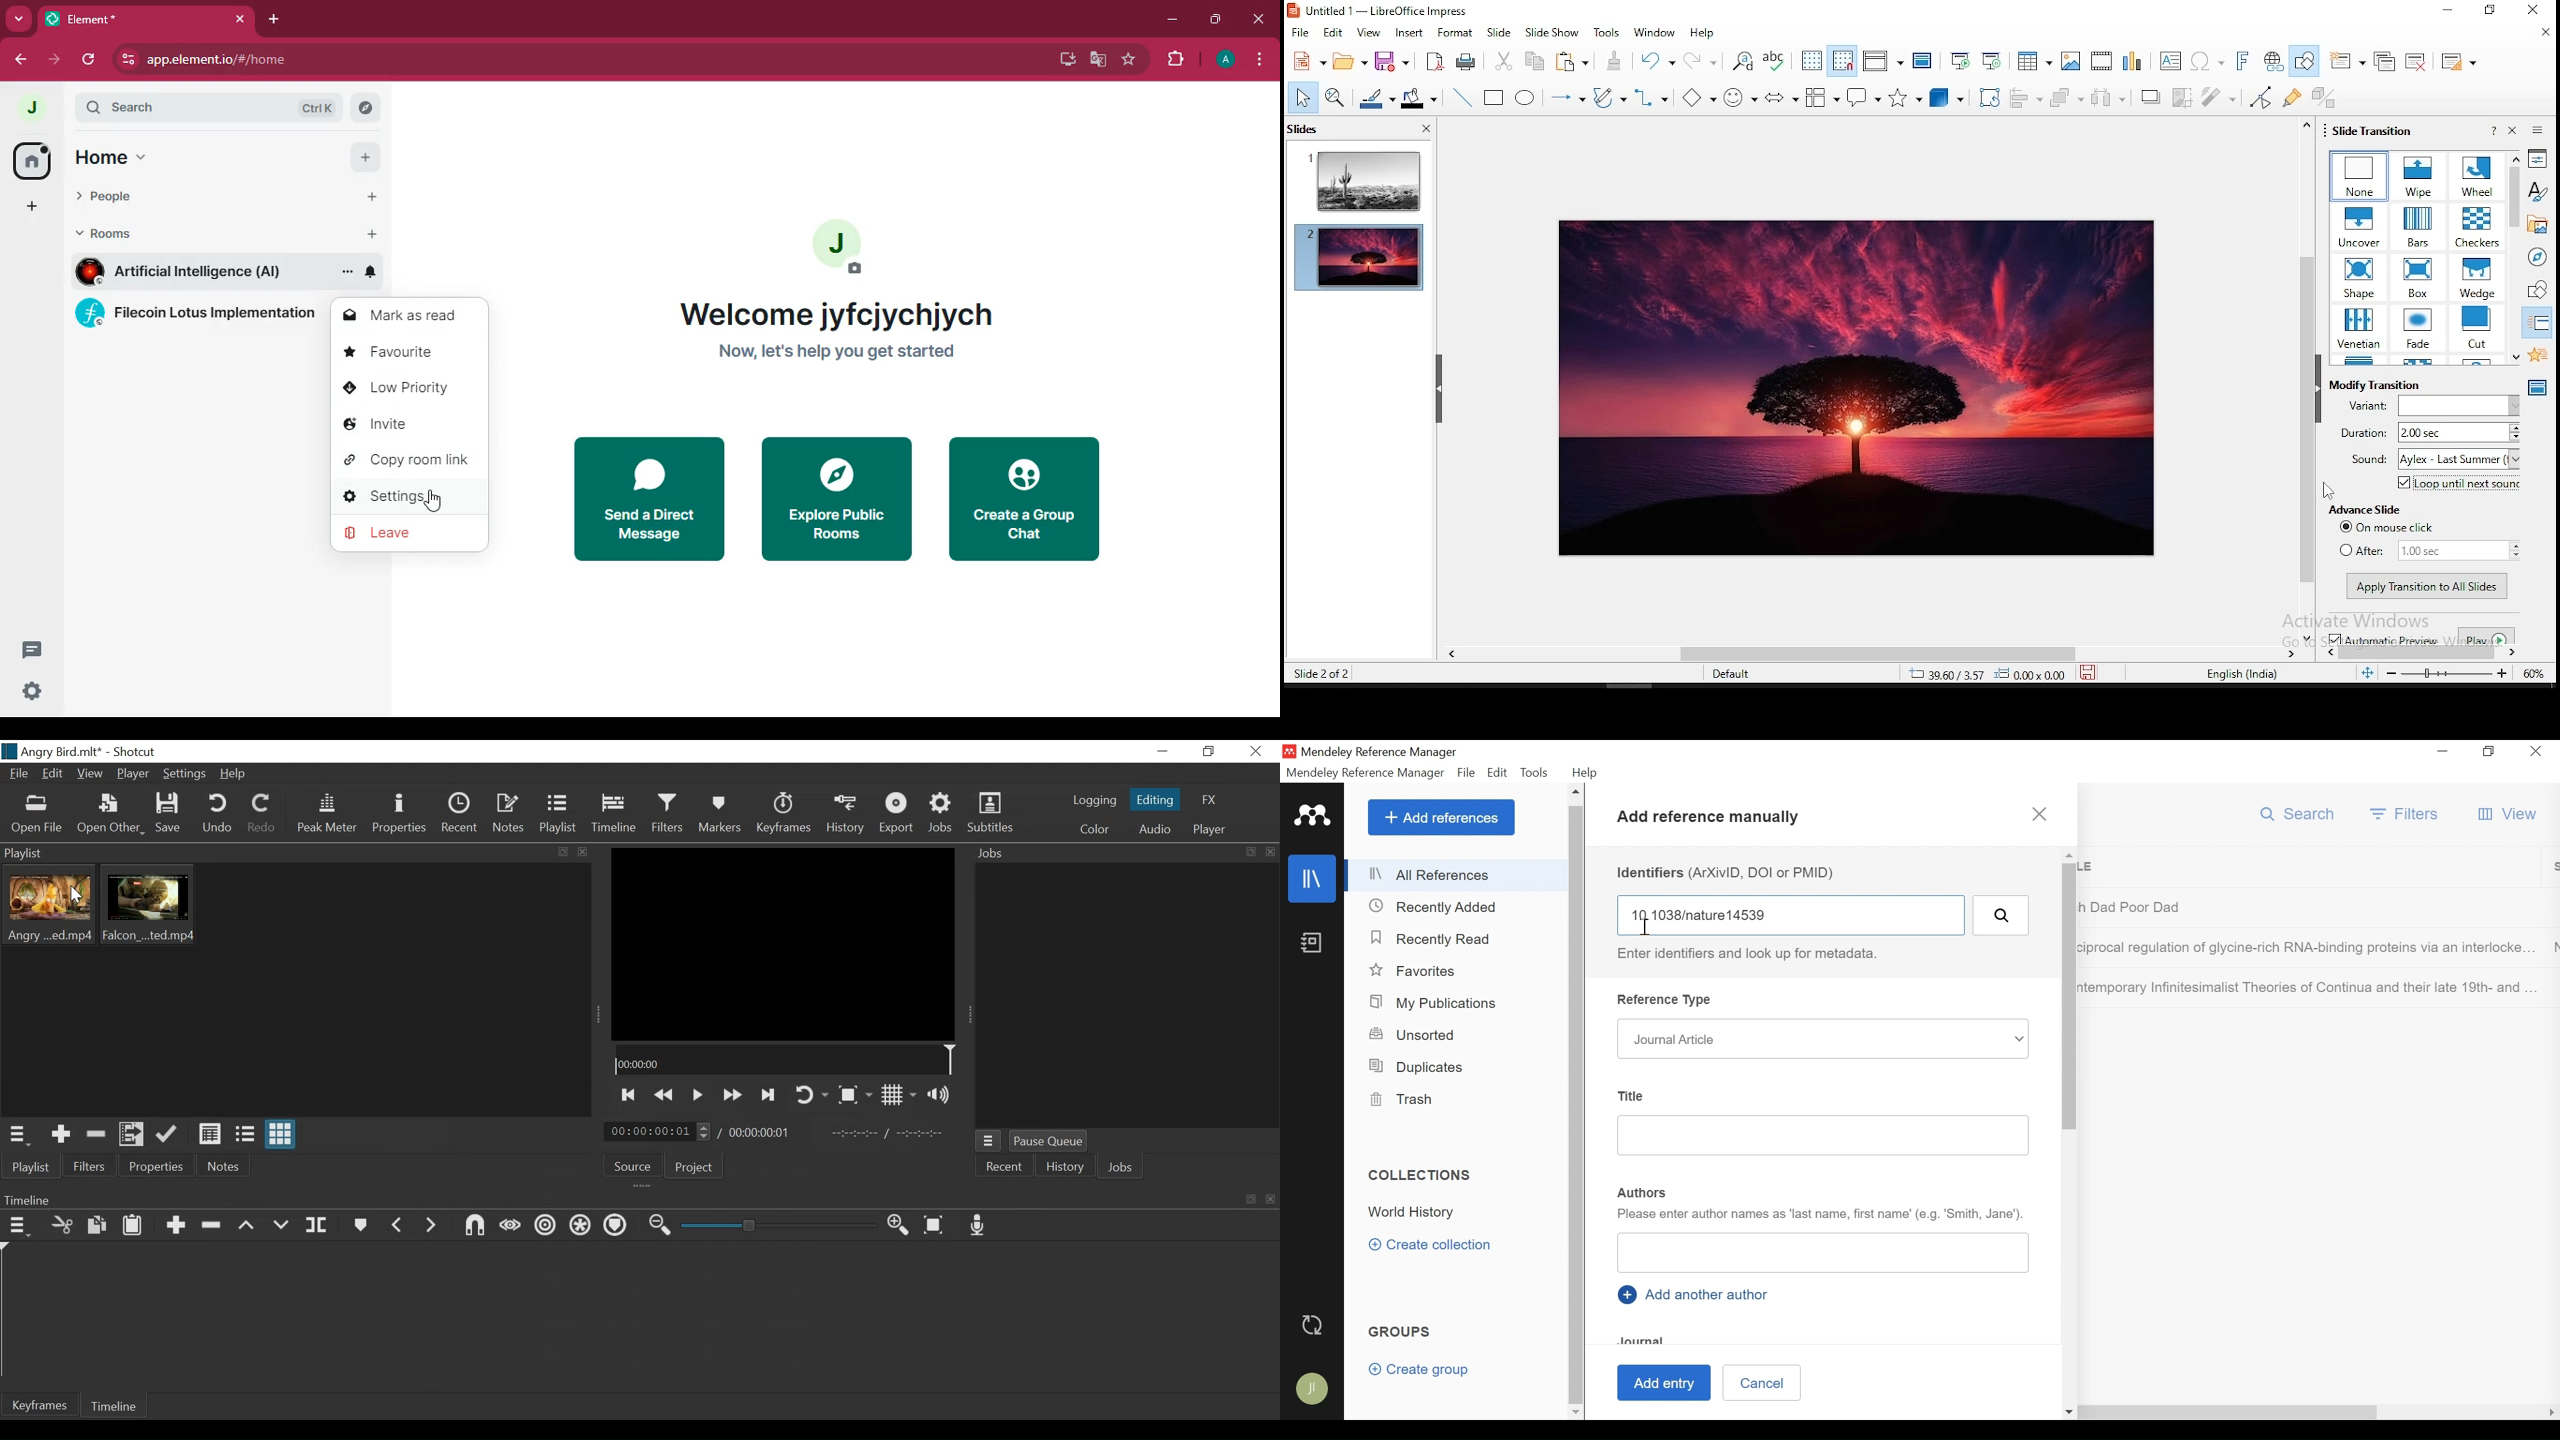 This screenshot has height=1456, width=2576. Describe the element at coordinates (1254, 751) in the screenshot. I see `Close` at that location.